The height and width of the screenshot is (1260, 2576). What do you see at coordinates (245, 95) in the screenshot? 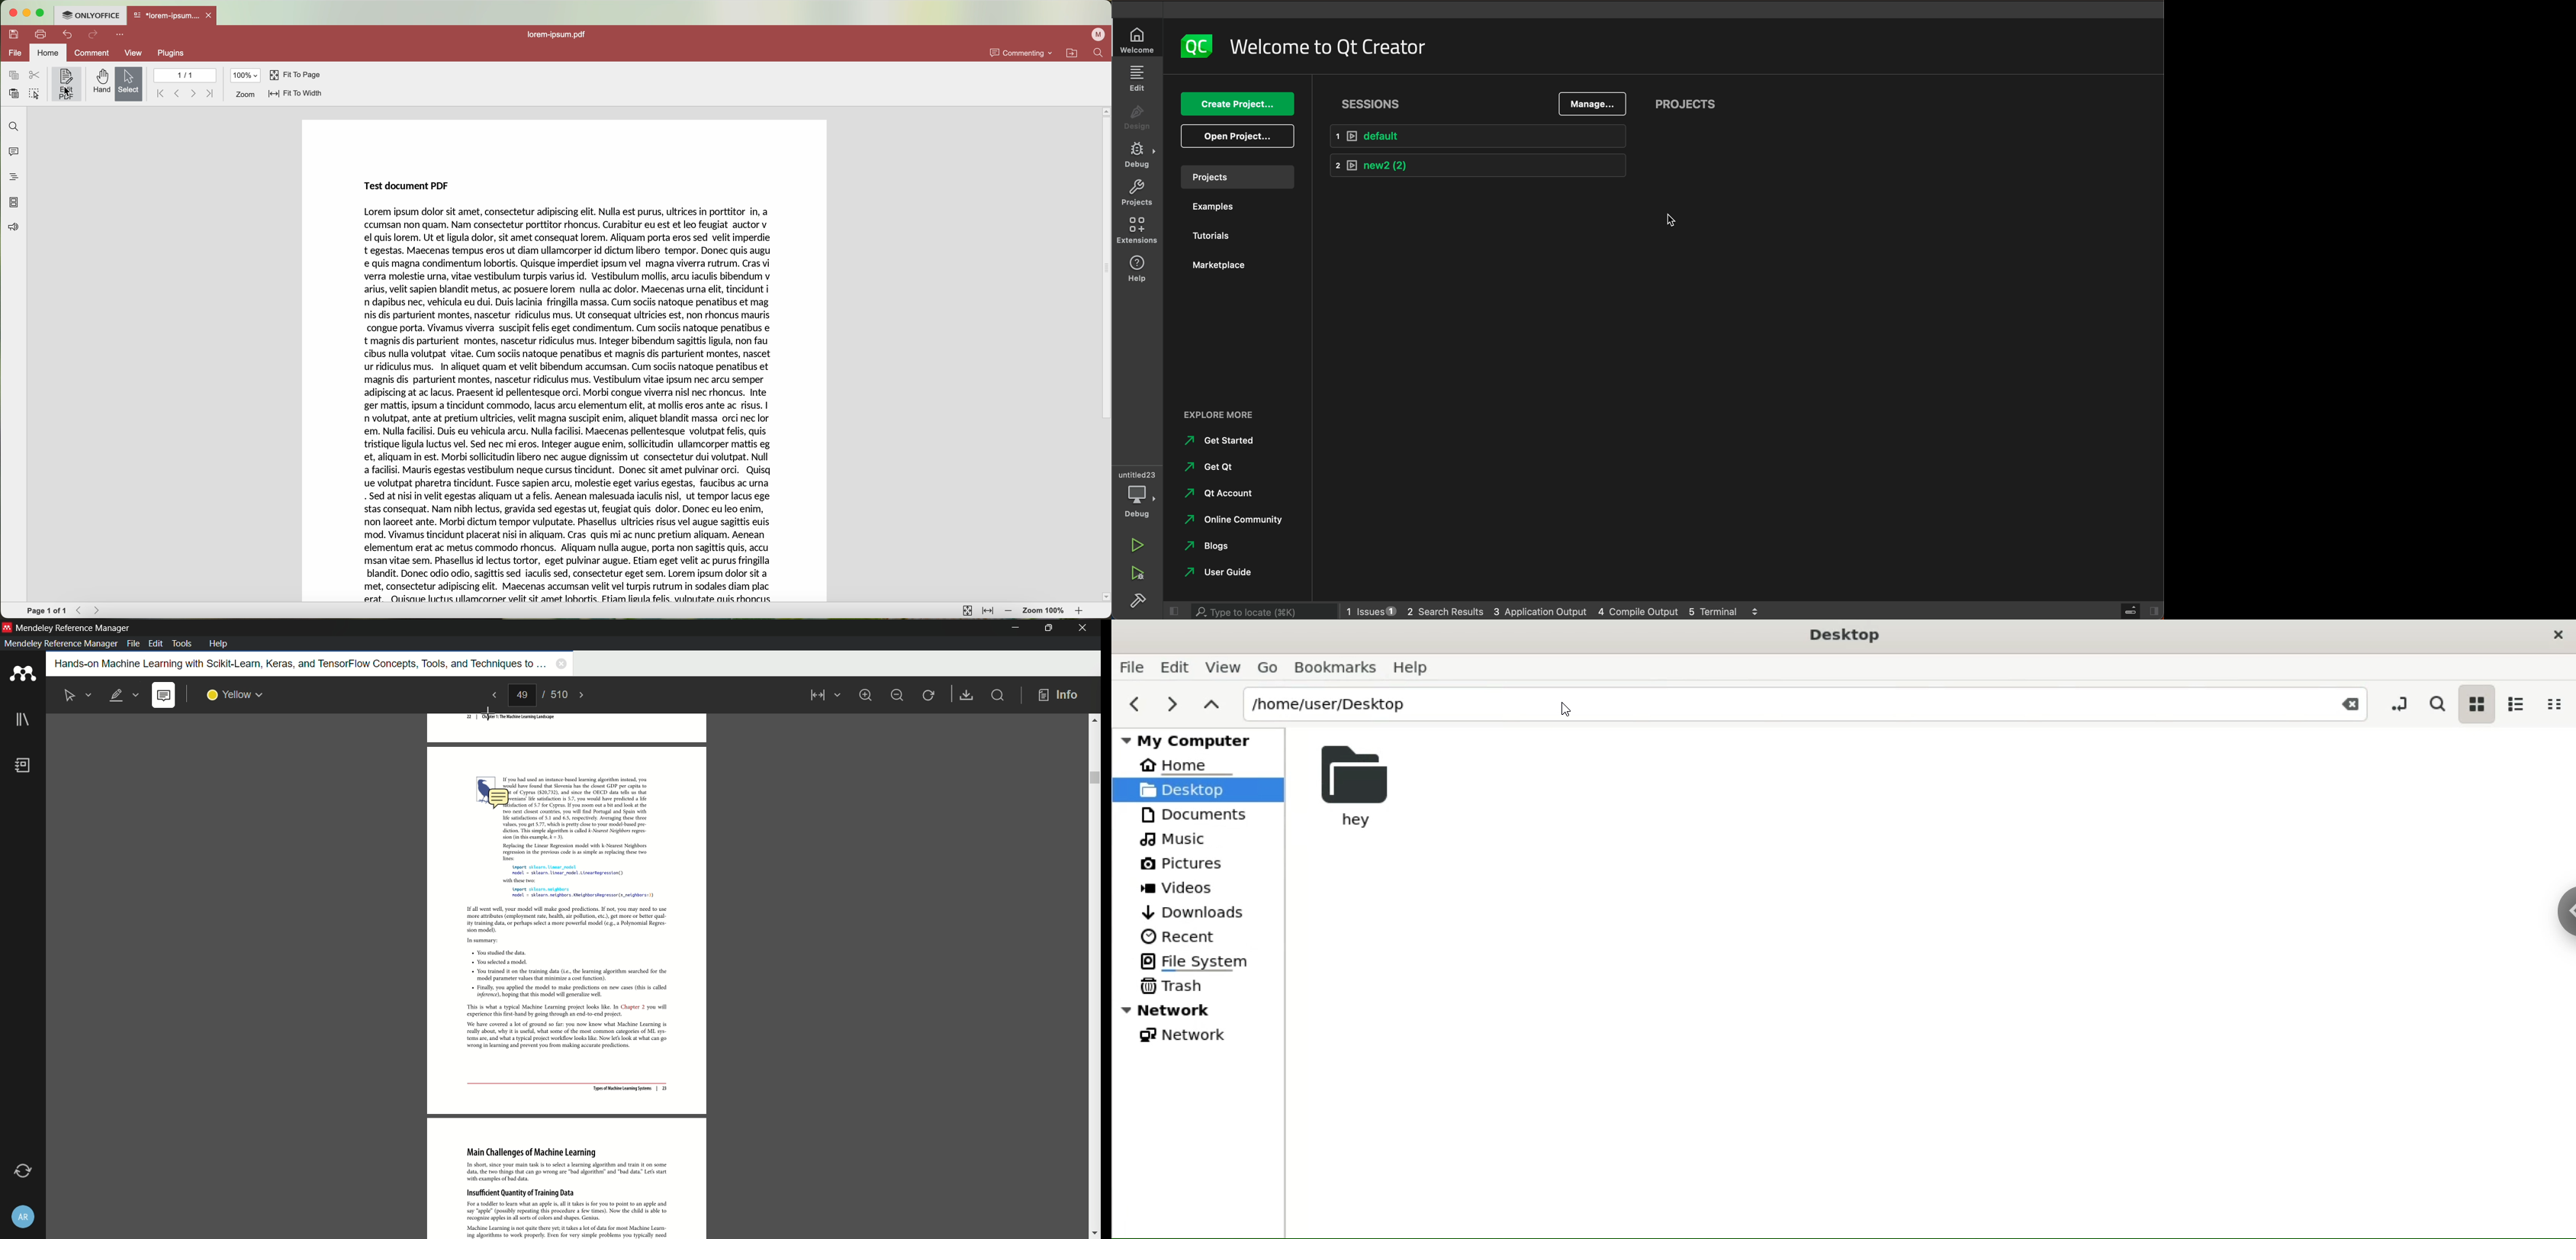
I see `zoom` at bounding box center [245, 95].